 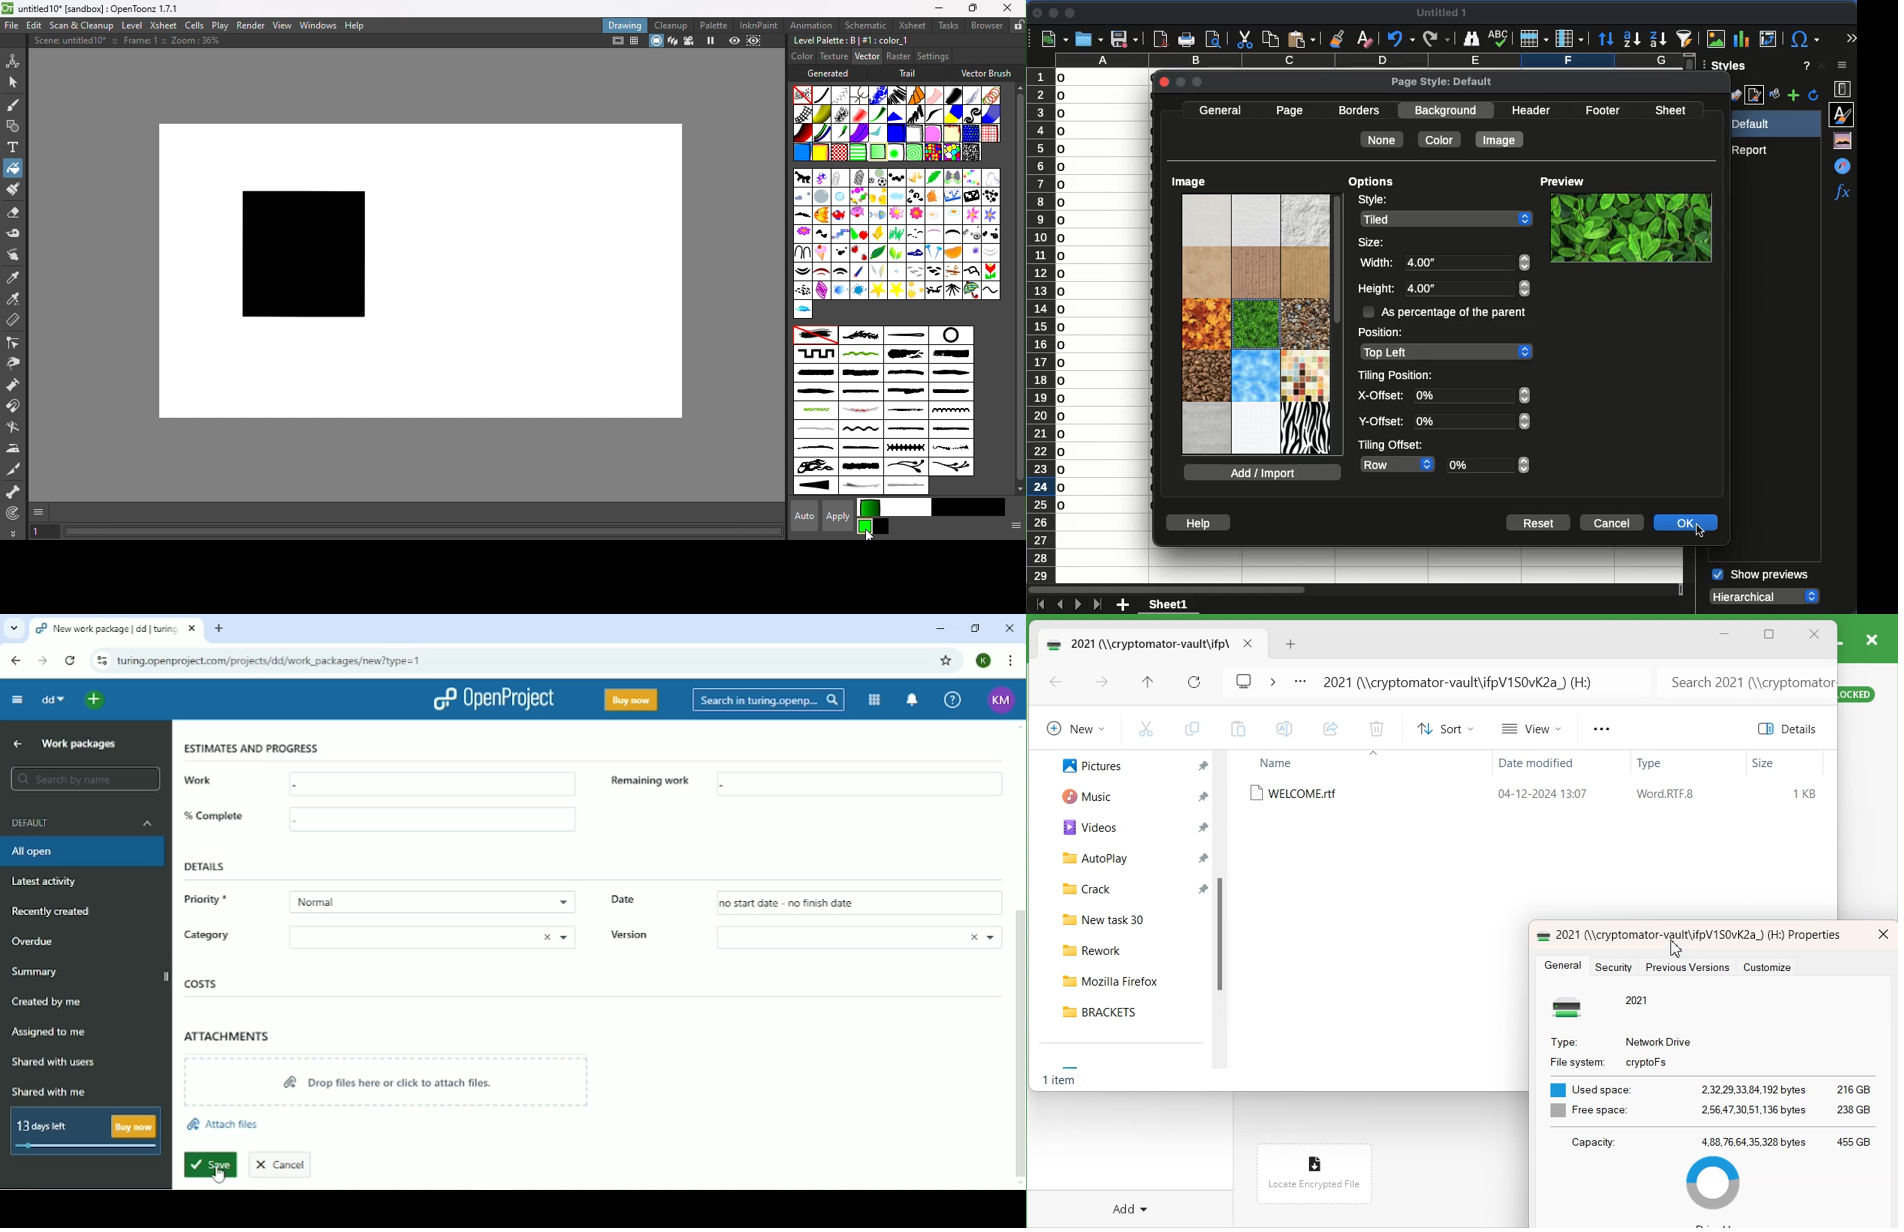 What do you see at coordinates (1794, 96) in the screenshot?
I see `add style` at bounding box center [1794, 96].